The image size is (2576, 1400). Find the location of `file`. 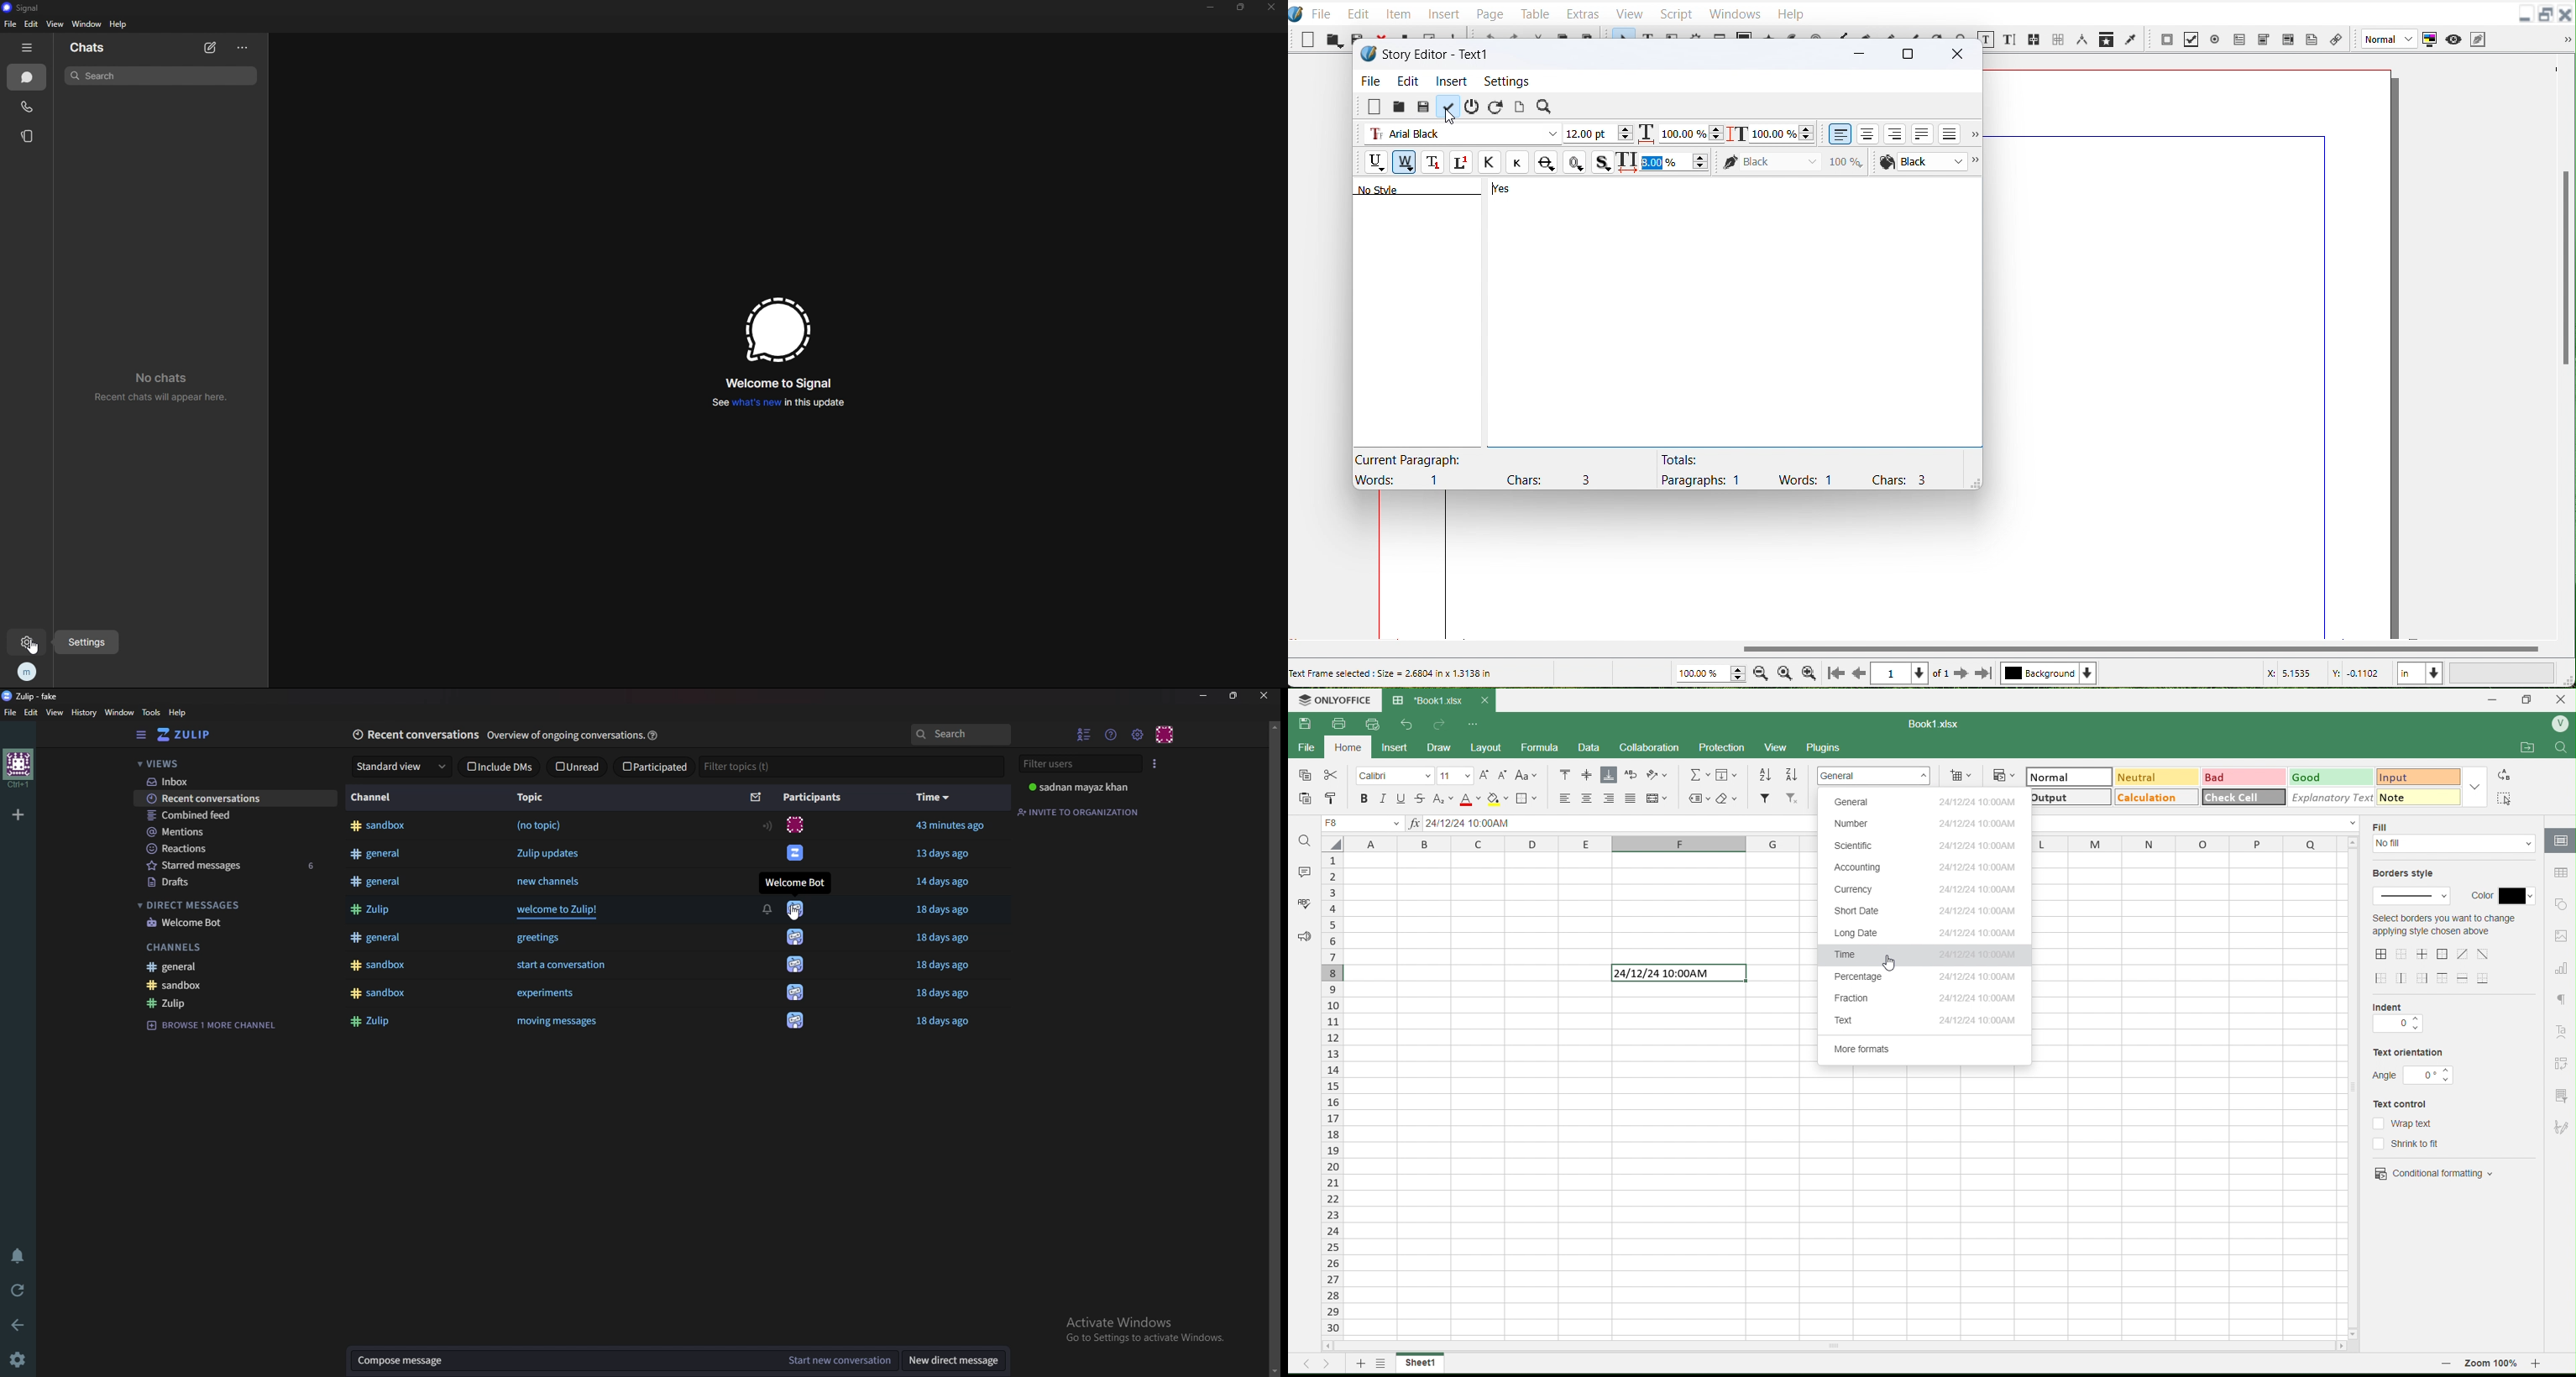

file is located at coordinates (11, 712).